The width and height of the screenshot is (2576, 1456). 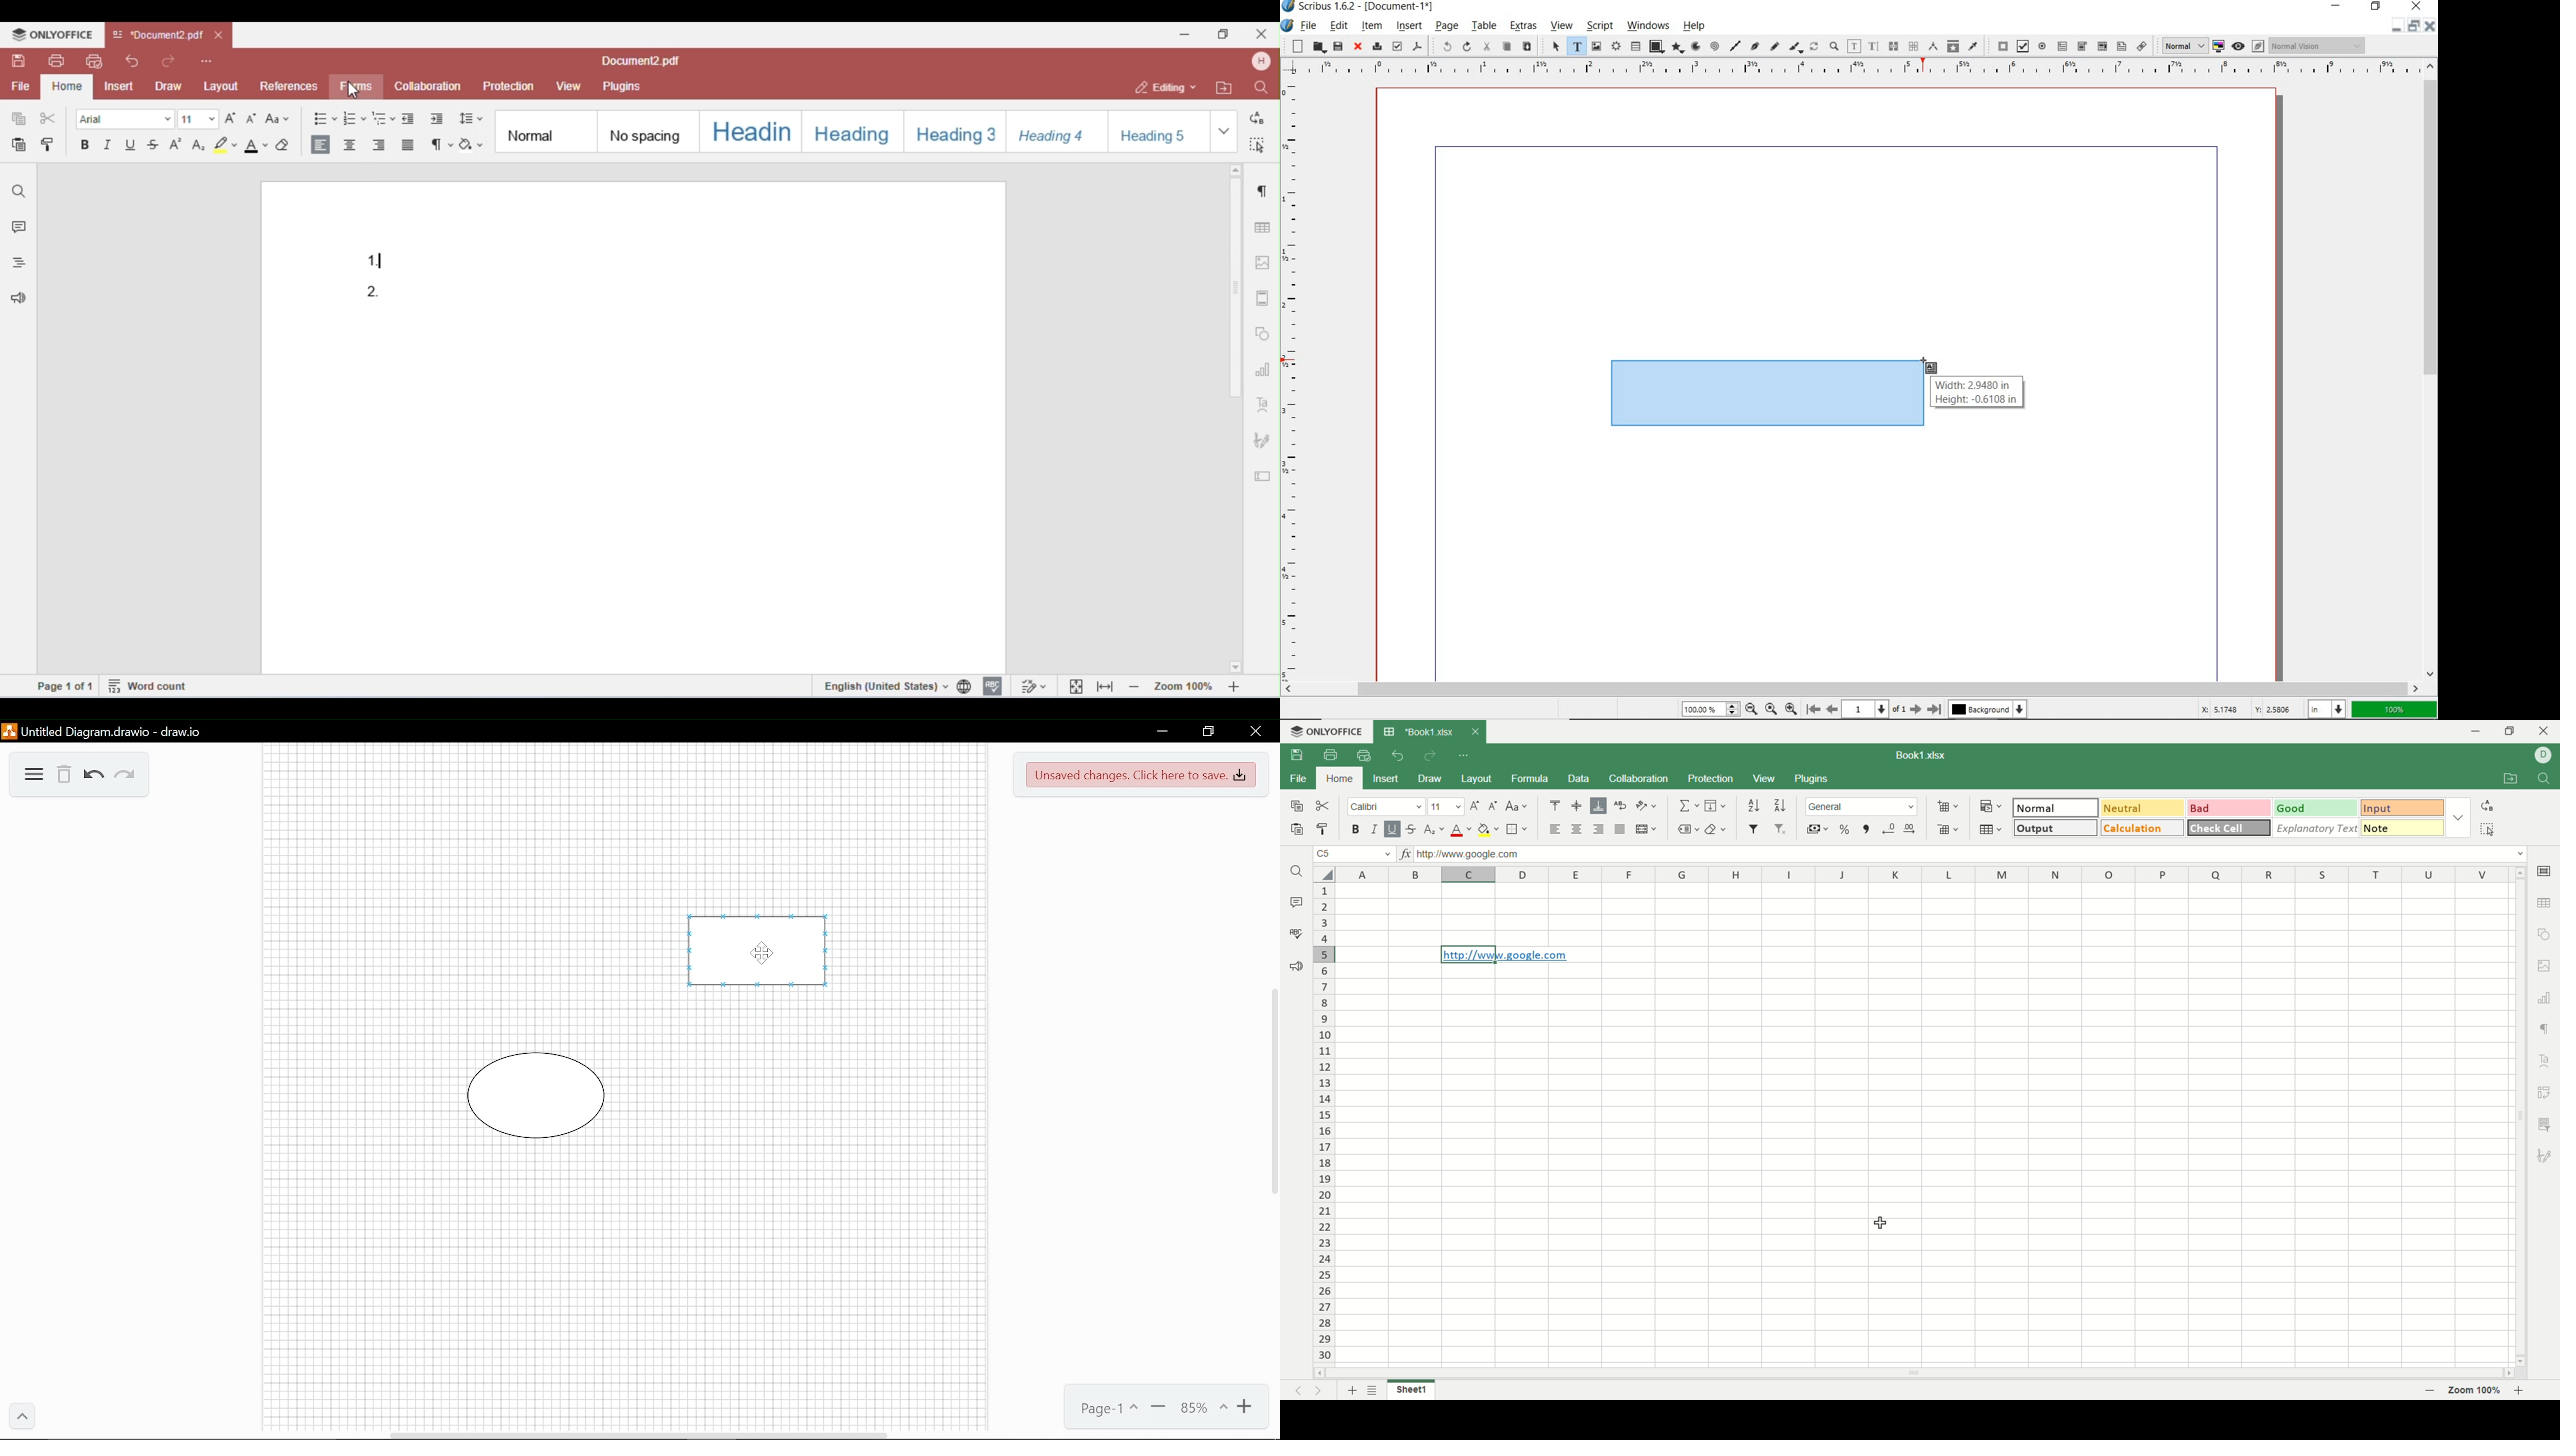 I want to click on Zoom in, so click(x=1248, y=1410).